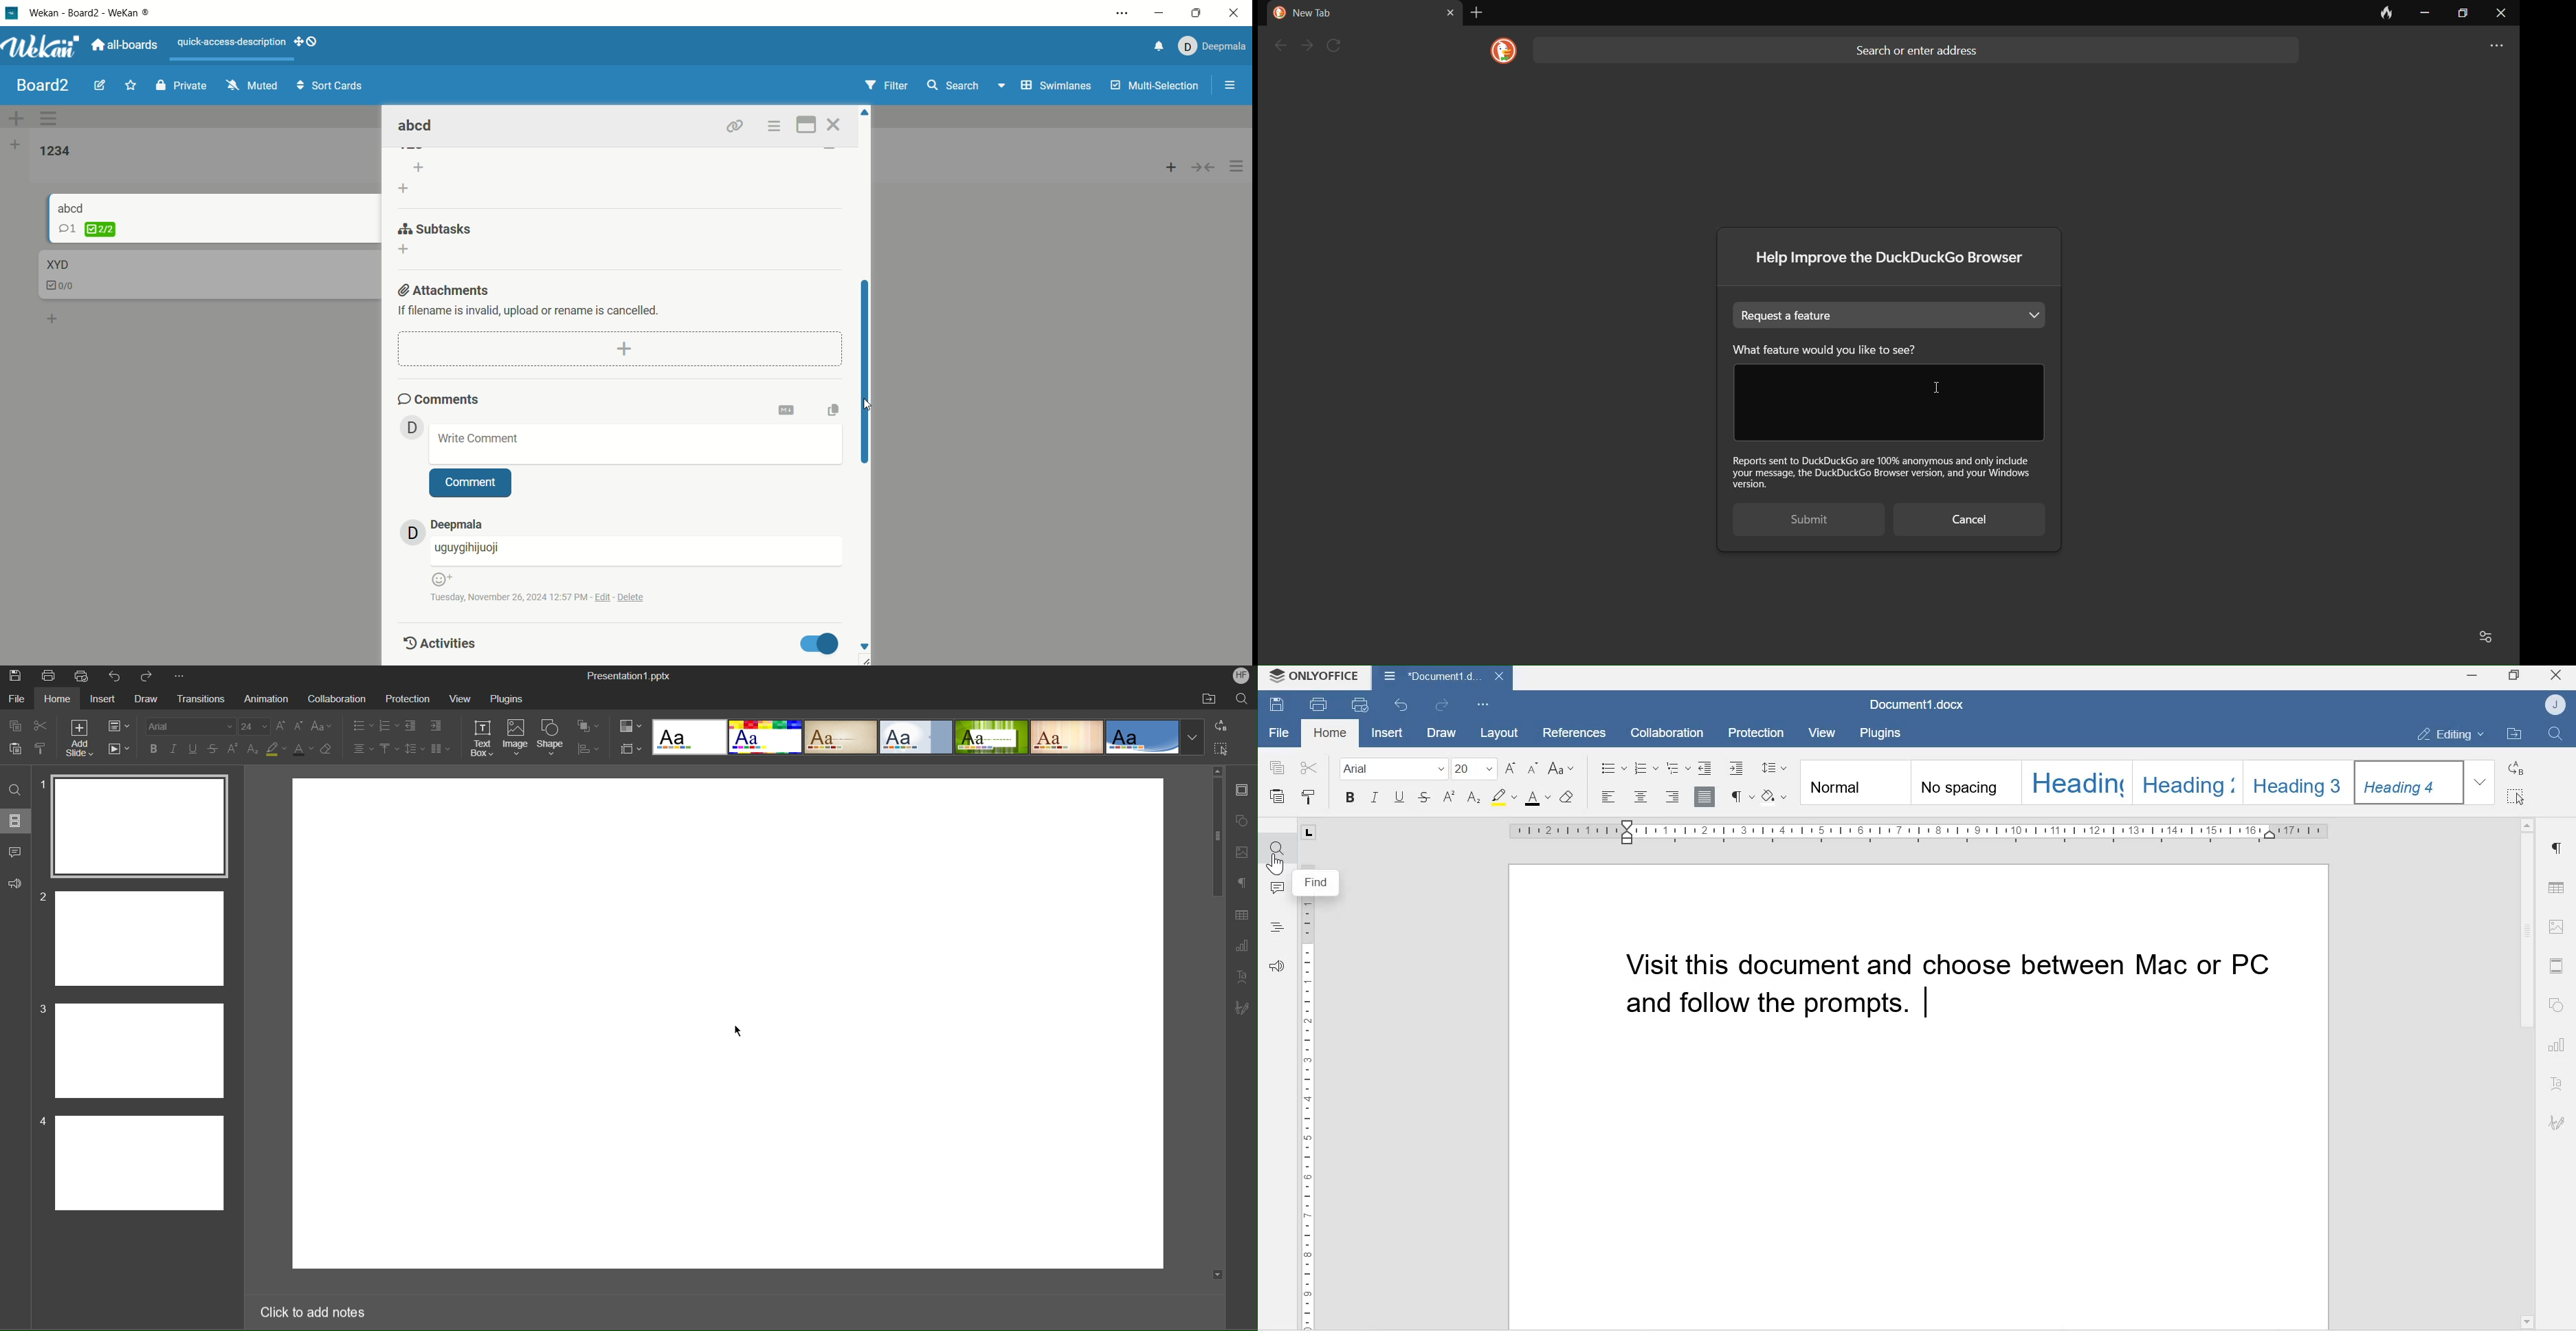  Describe the element at coordinates (117, 724) in the screenshot. I see `Slide Settings` at that location.